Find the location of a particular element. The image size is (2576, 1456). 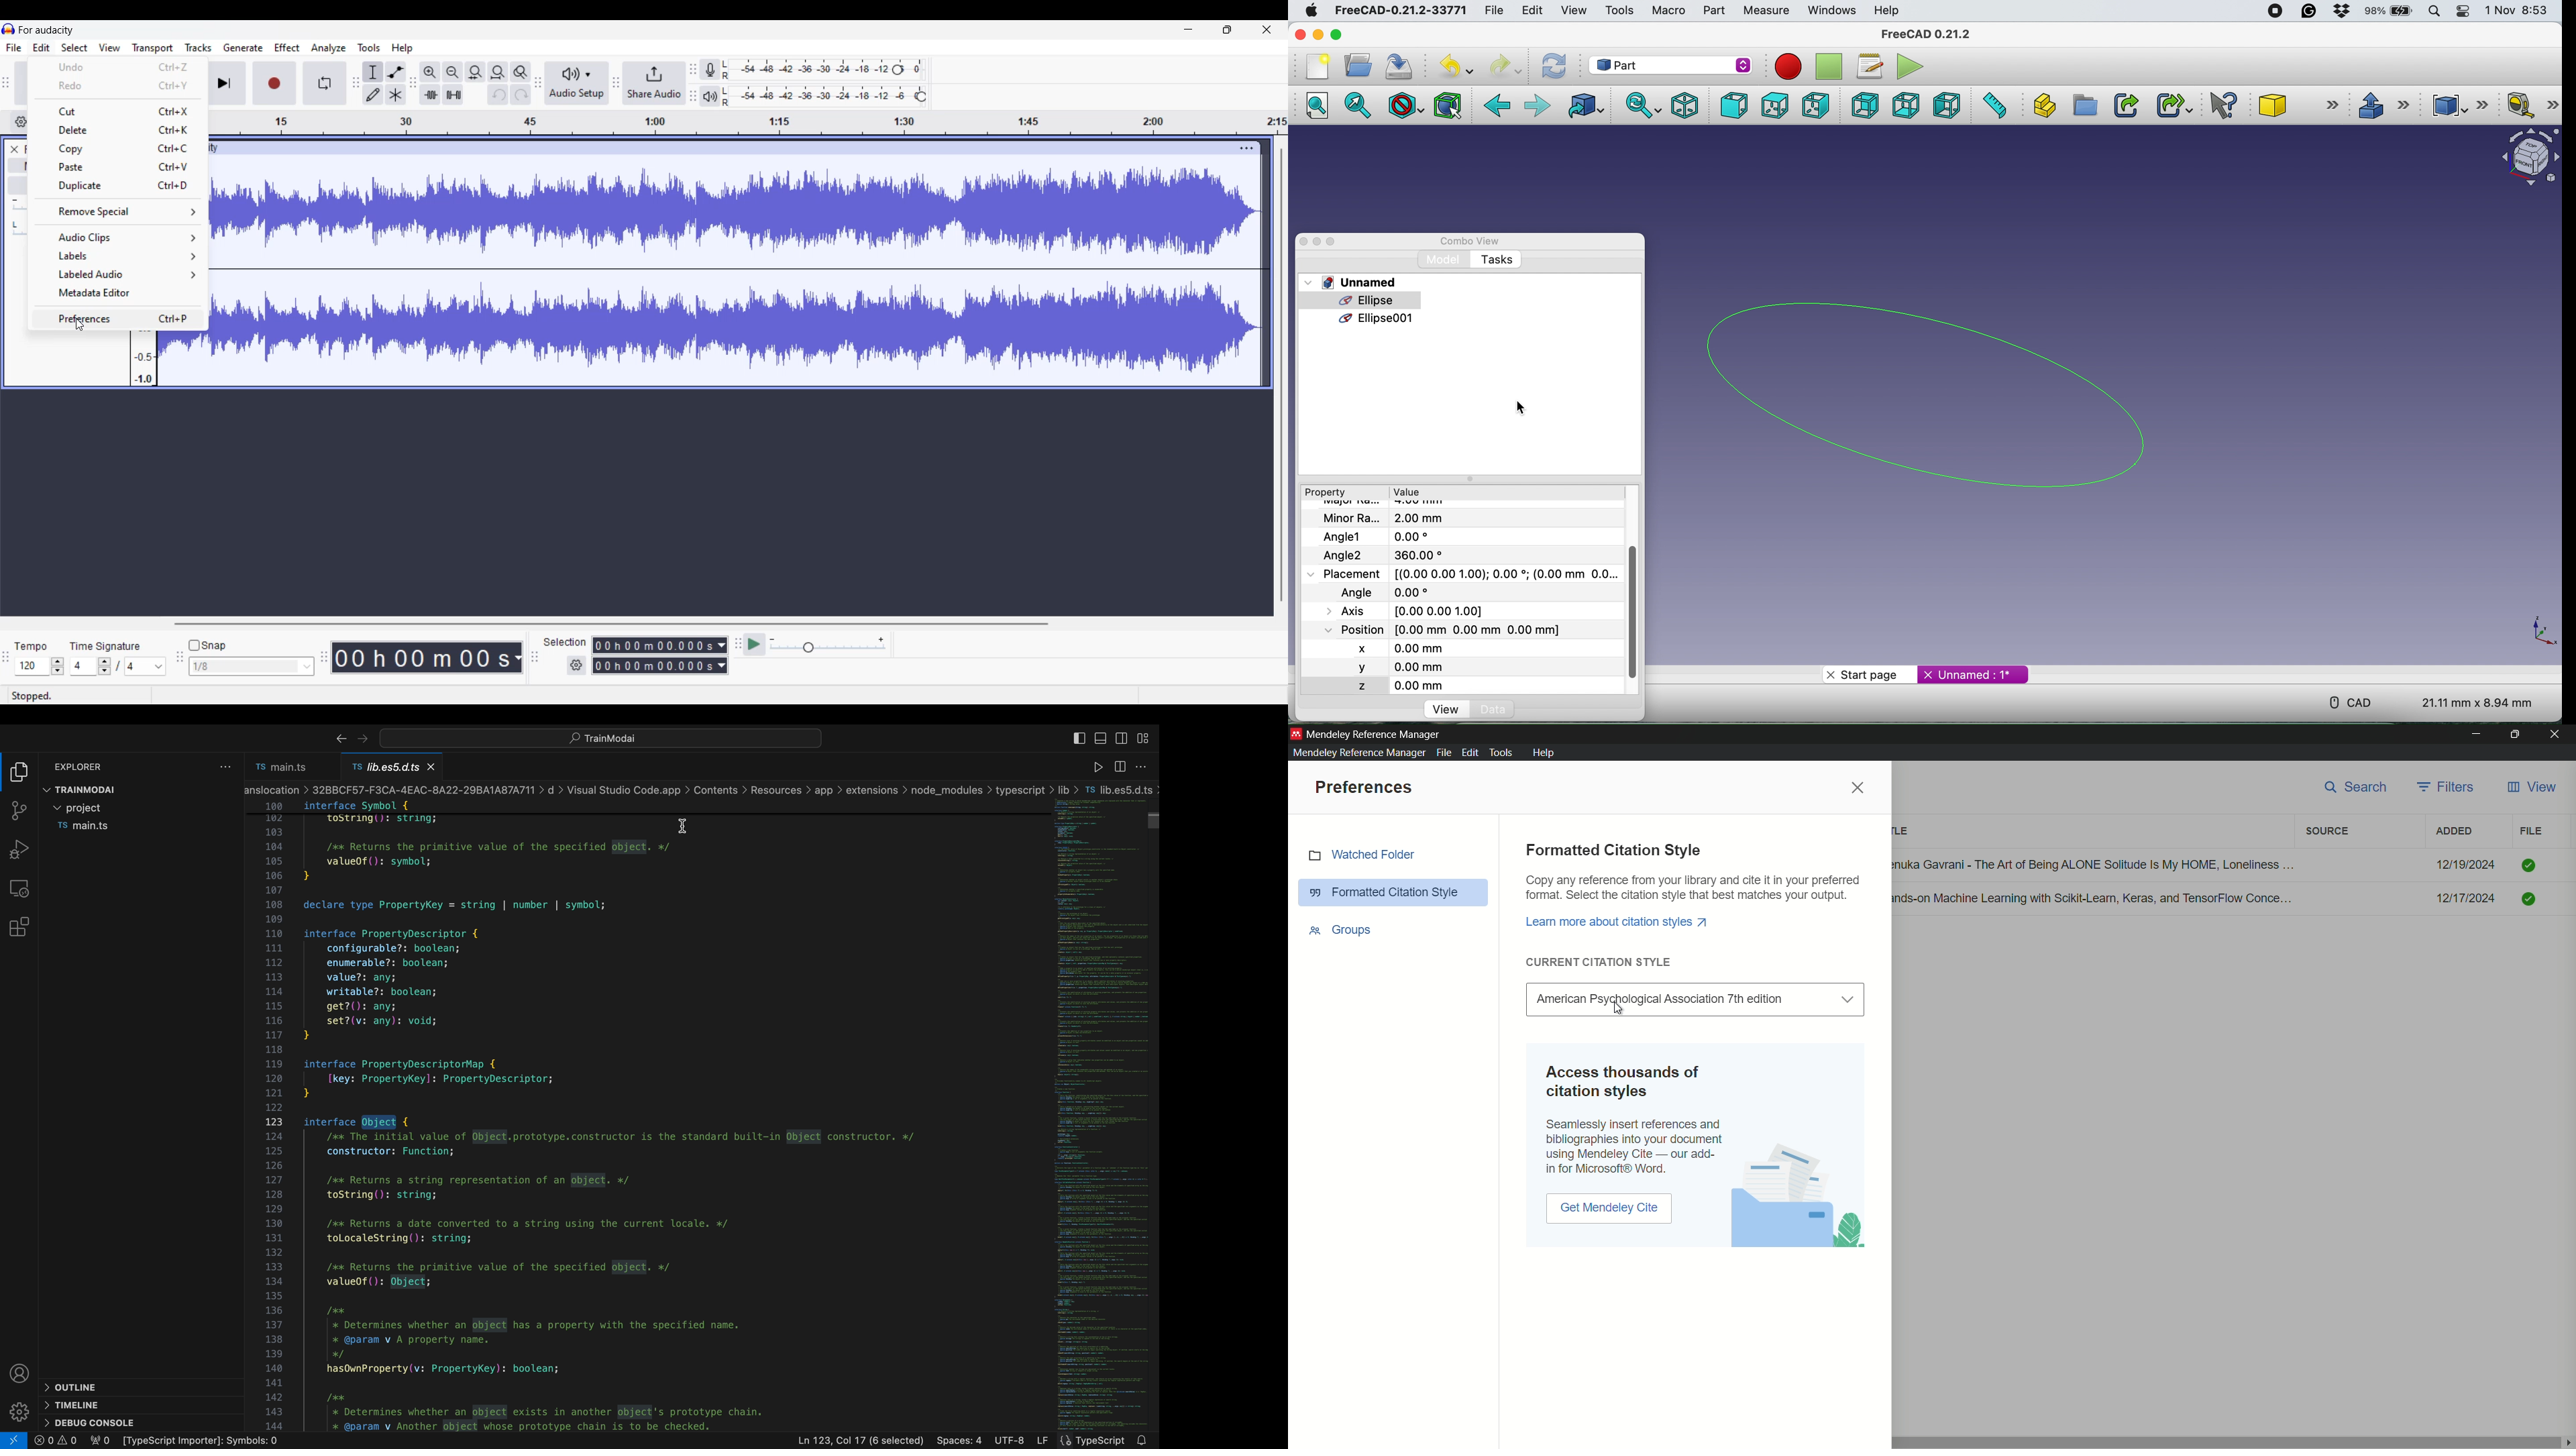

save is located at coordinates (1401, 65).